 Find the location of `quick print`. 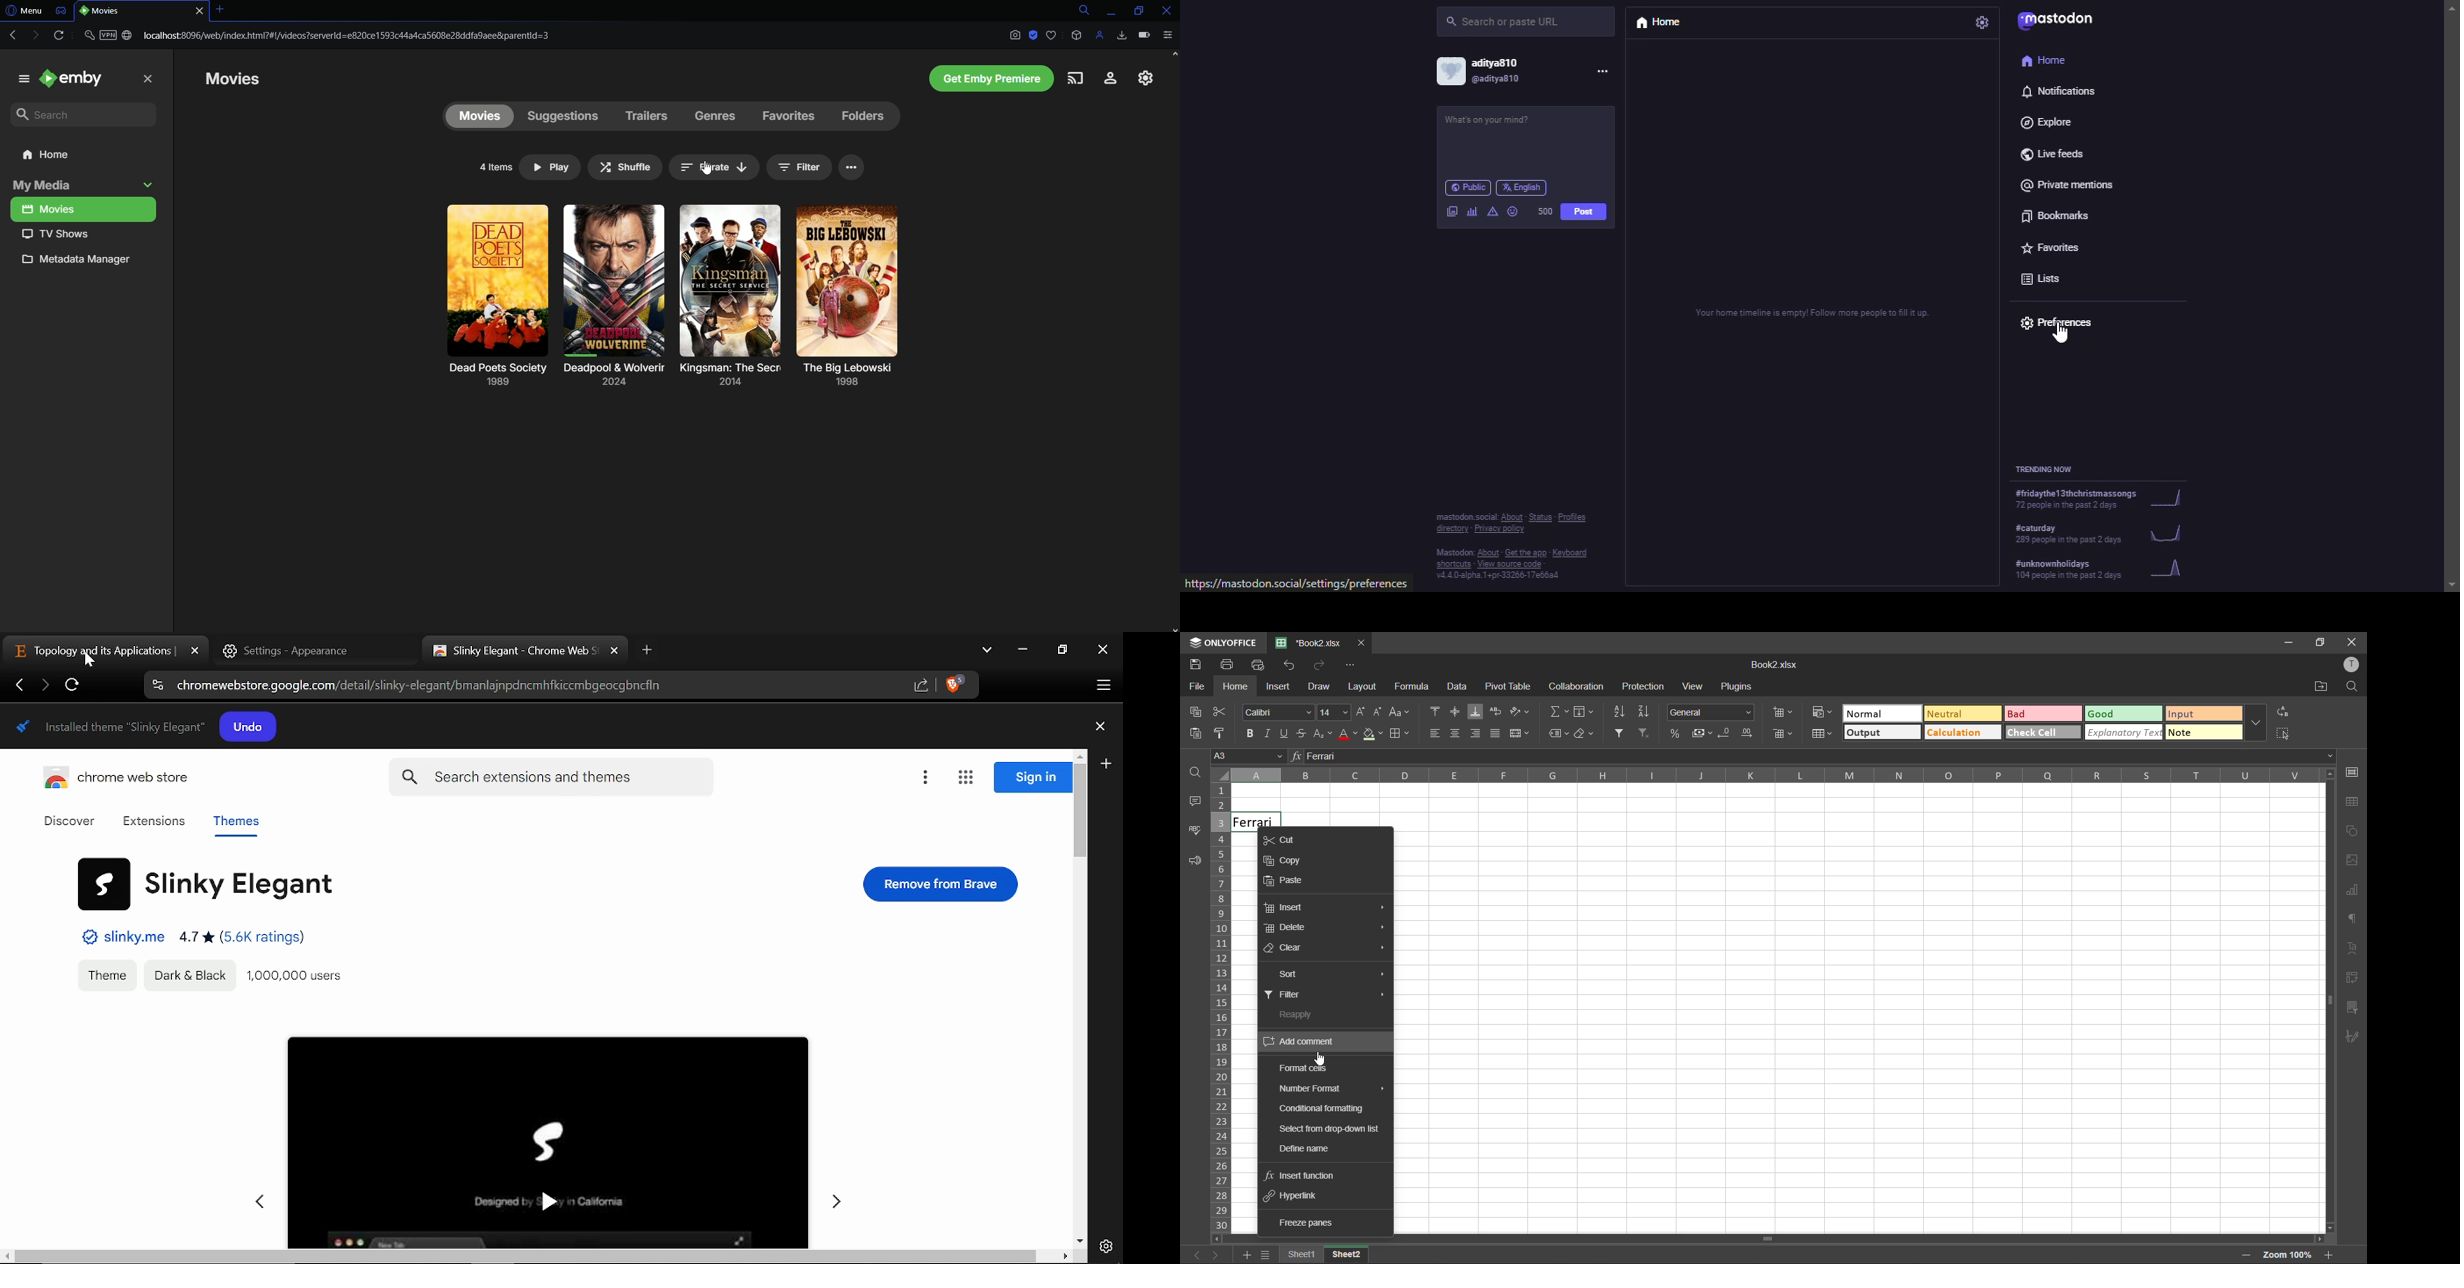

quick print is located at coordinates (1256, 665).